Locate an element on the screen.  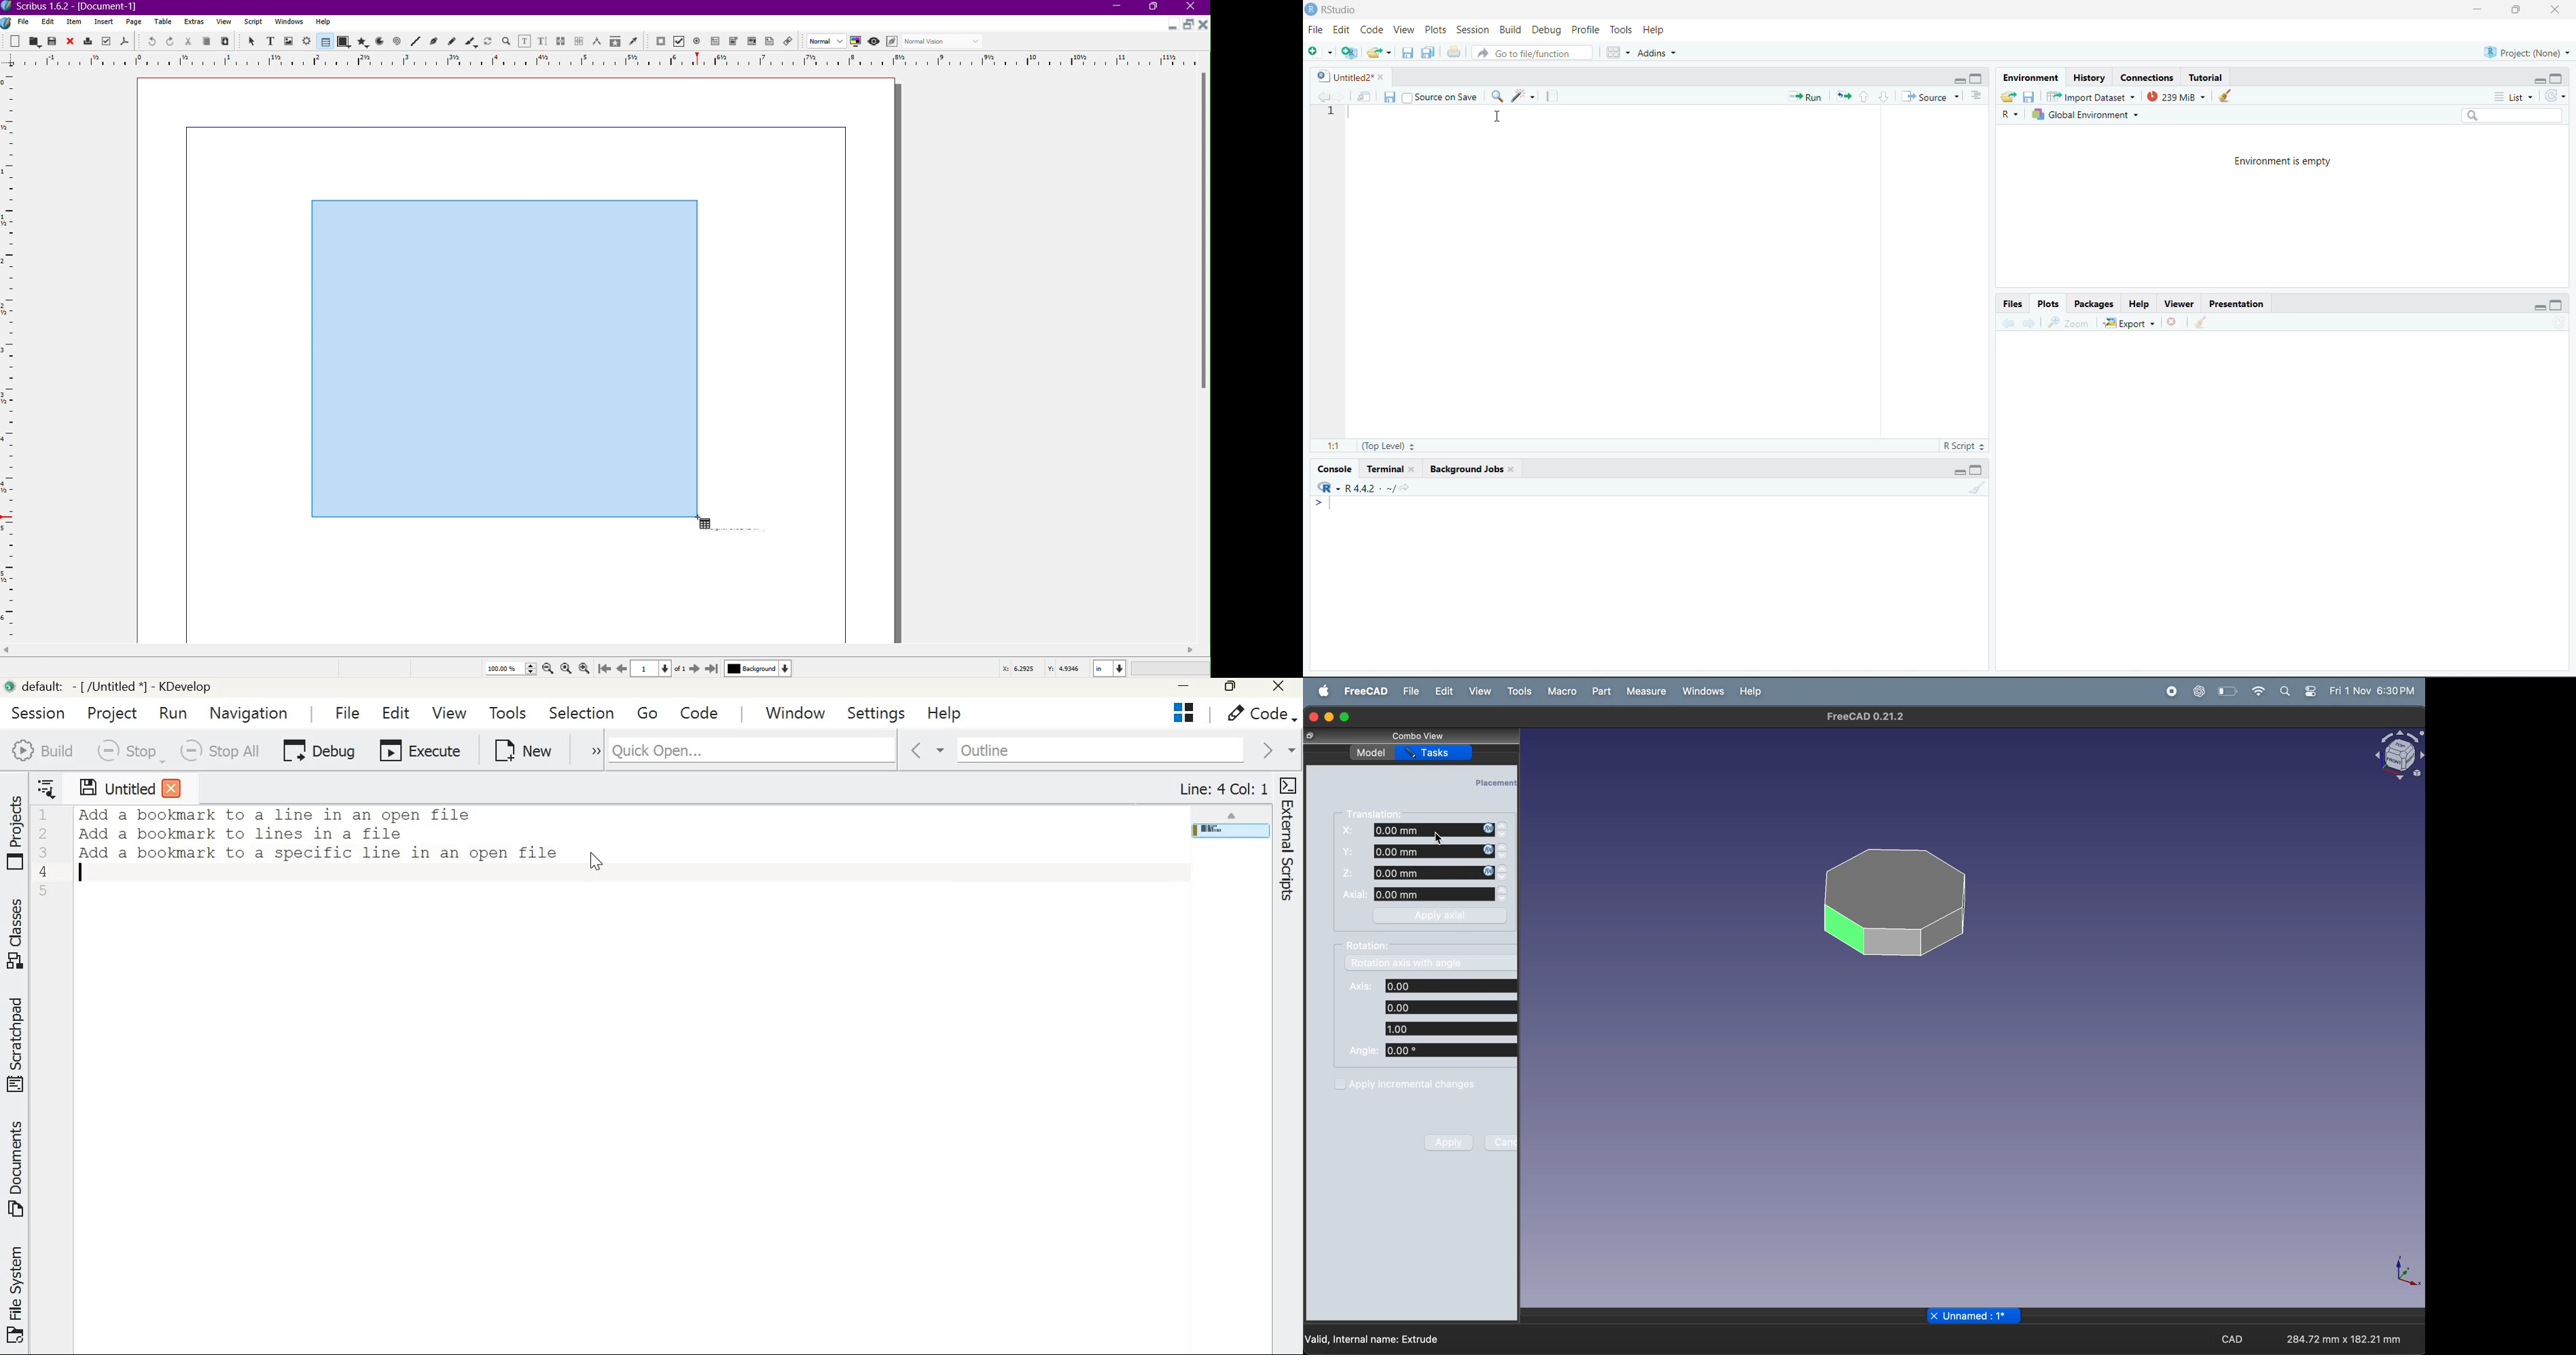
Code Tools is located at coordinates (1525, 94).